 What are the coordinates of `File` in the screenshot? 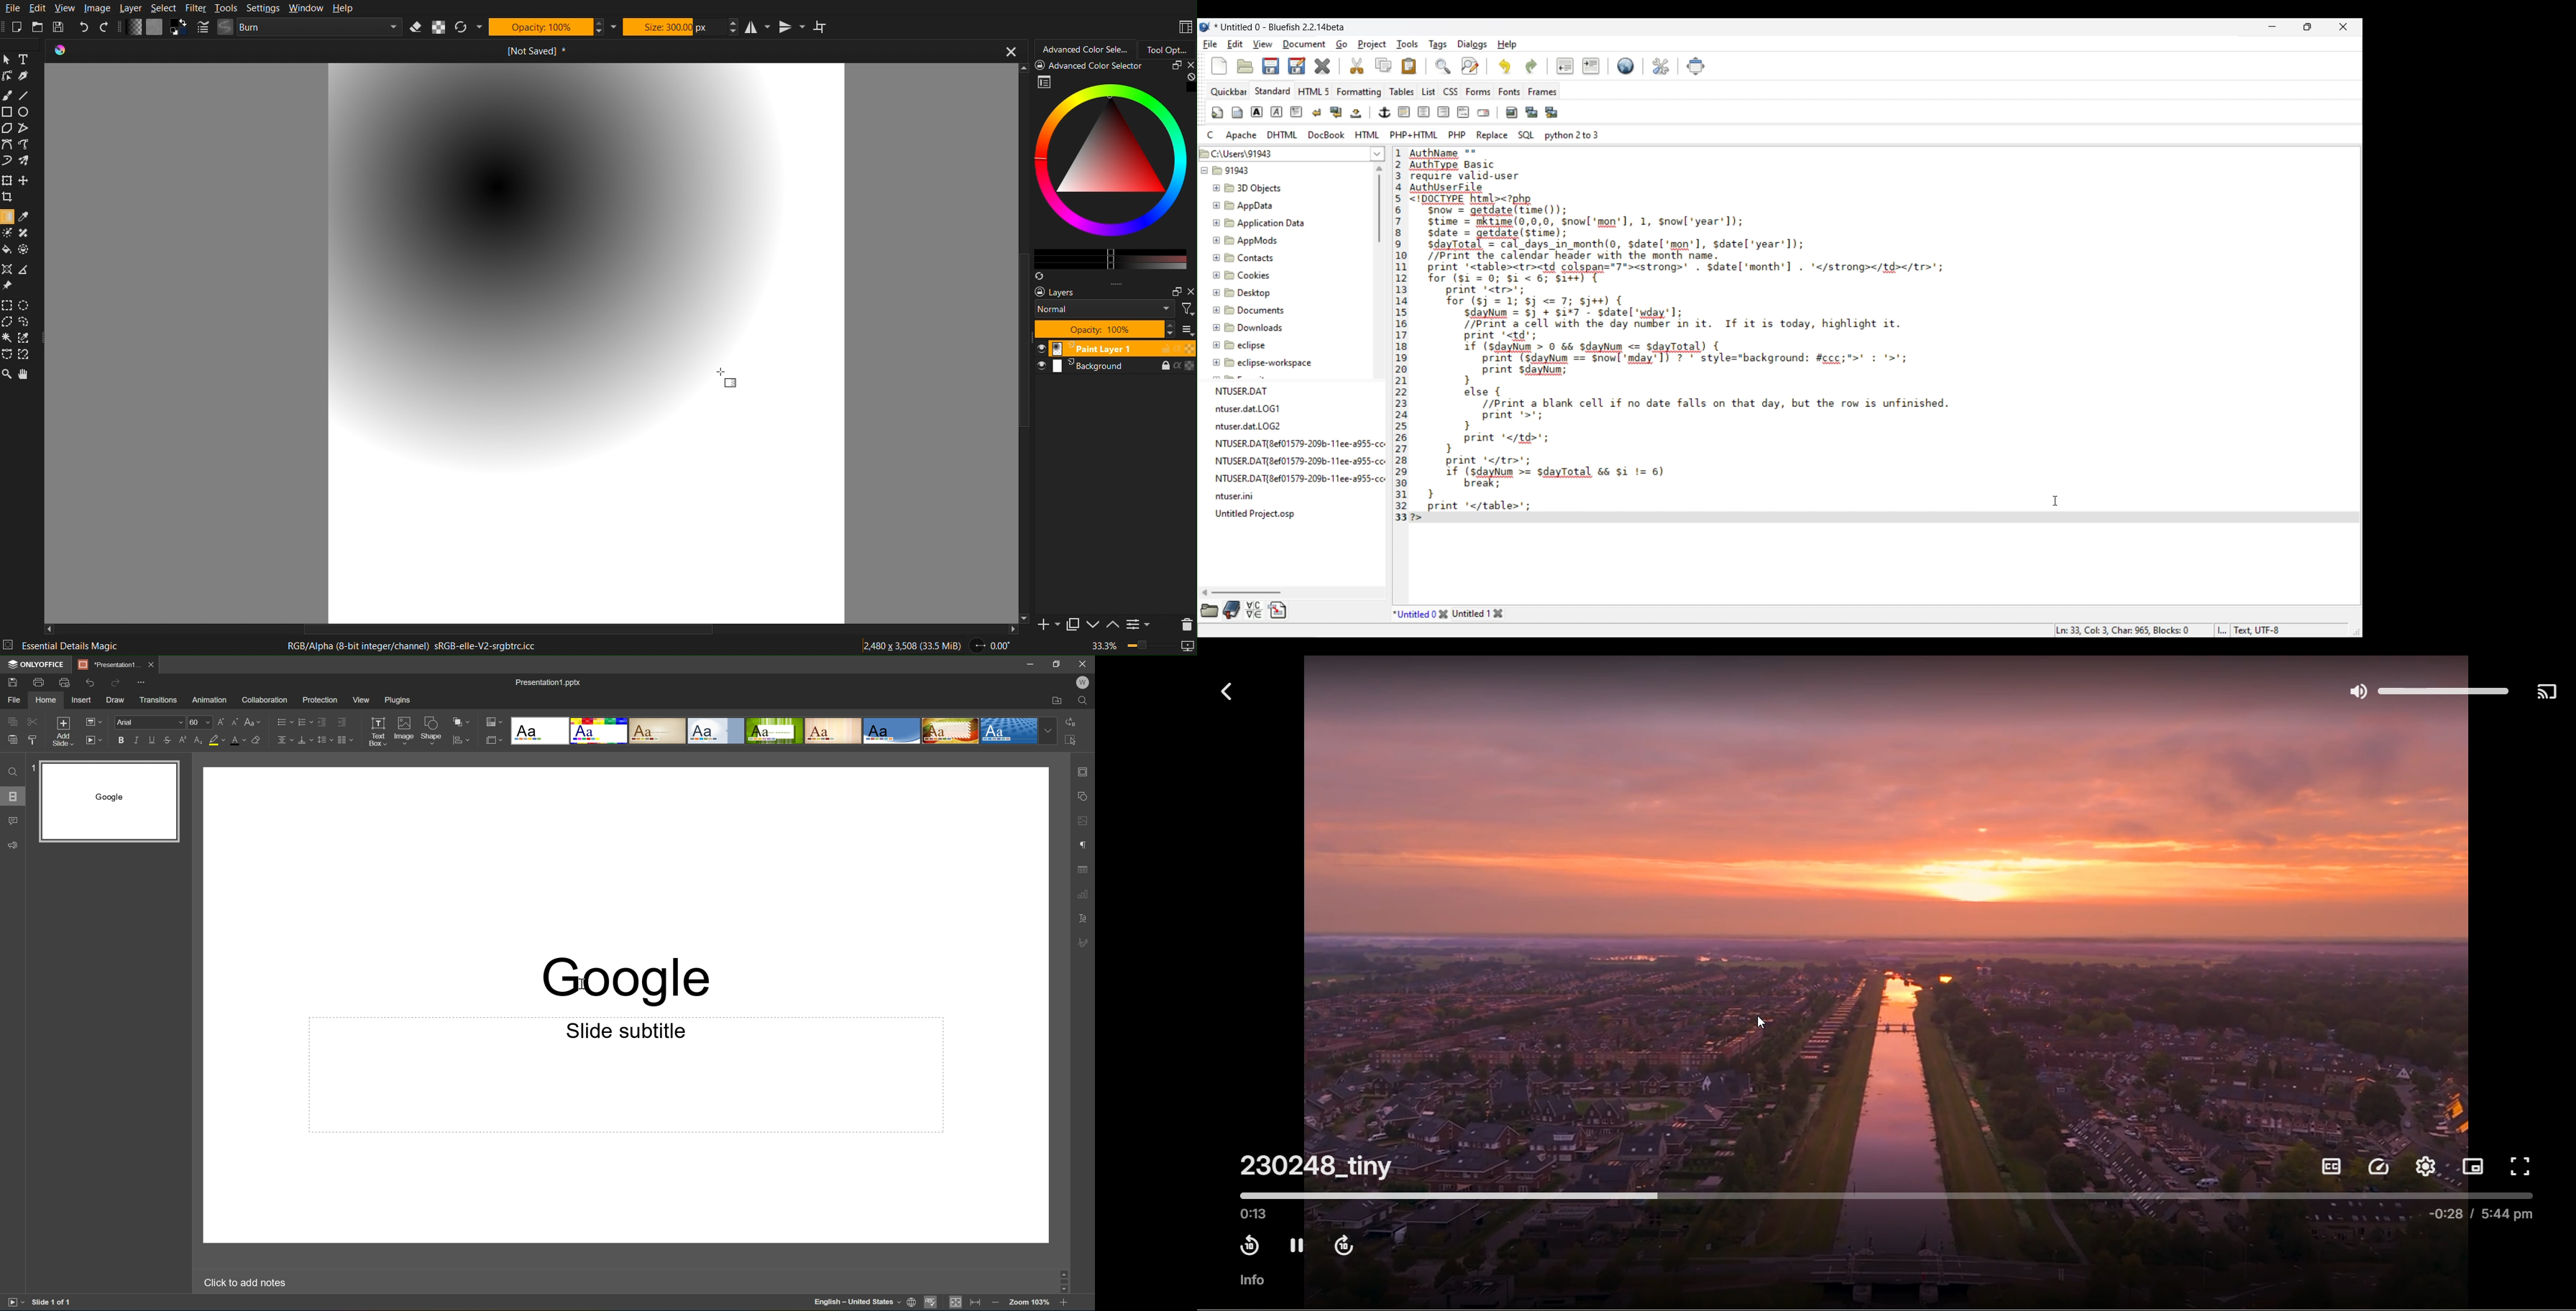 It's located at (12, 9).